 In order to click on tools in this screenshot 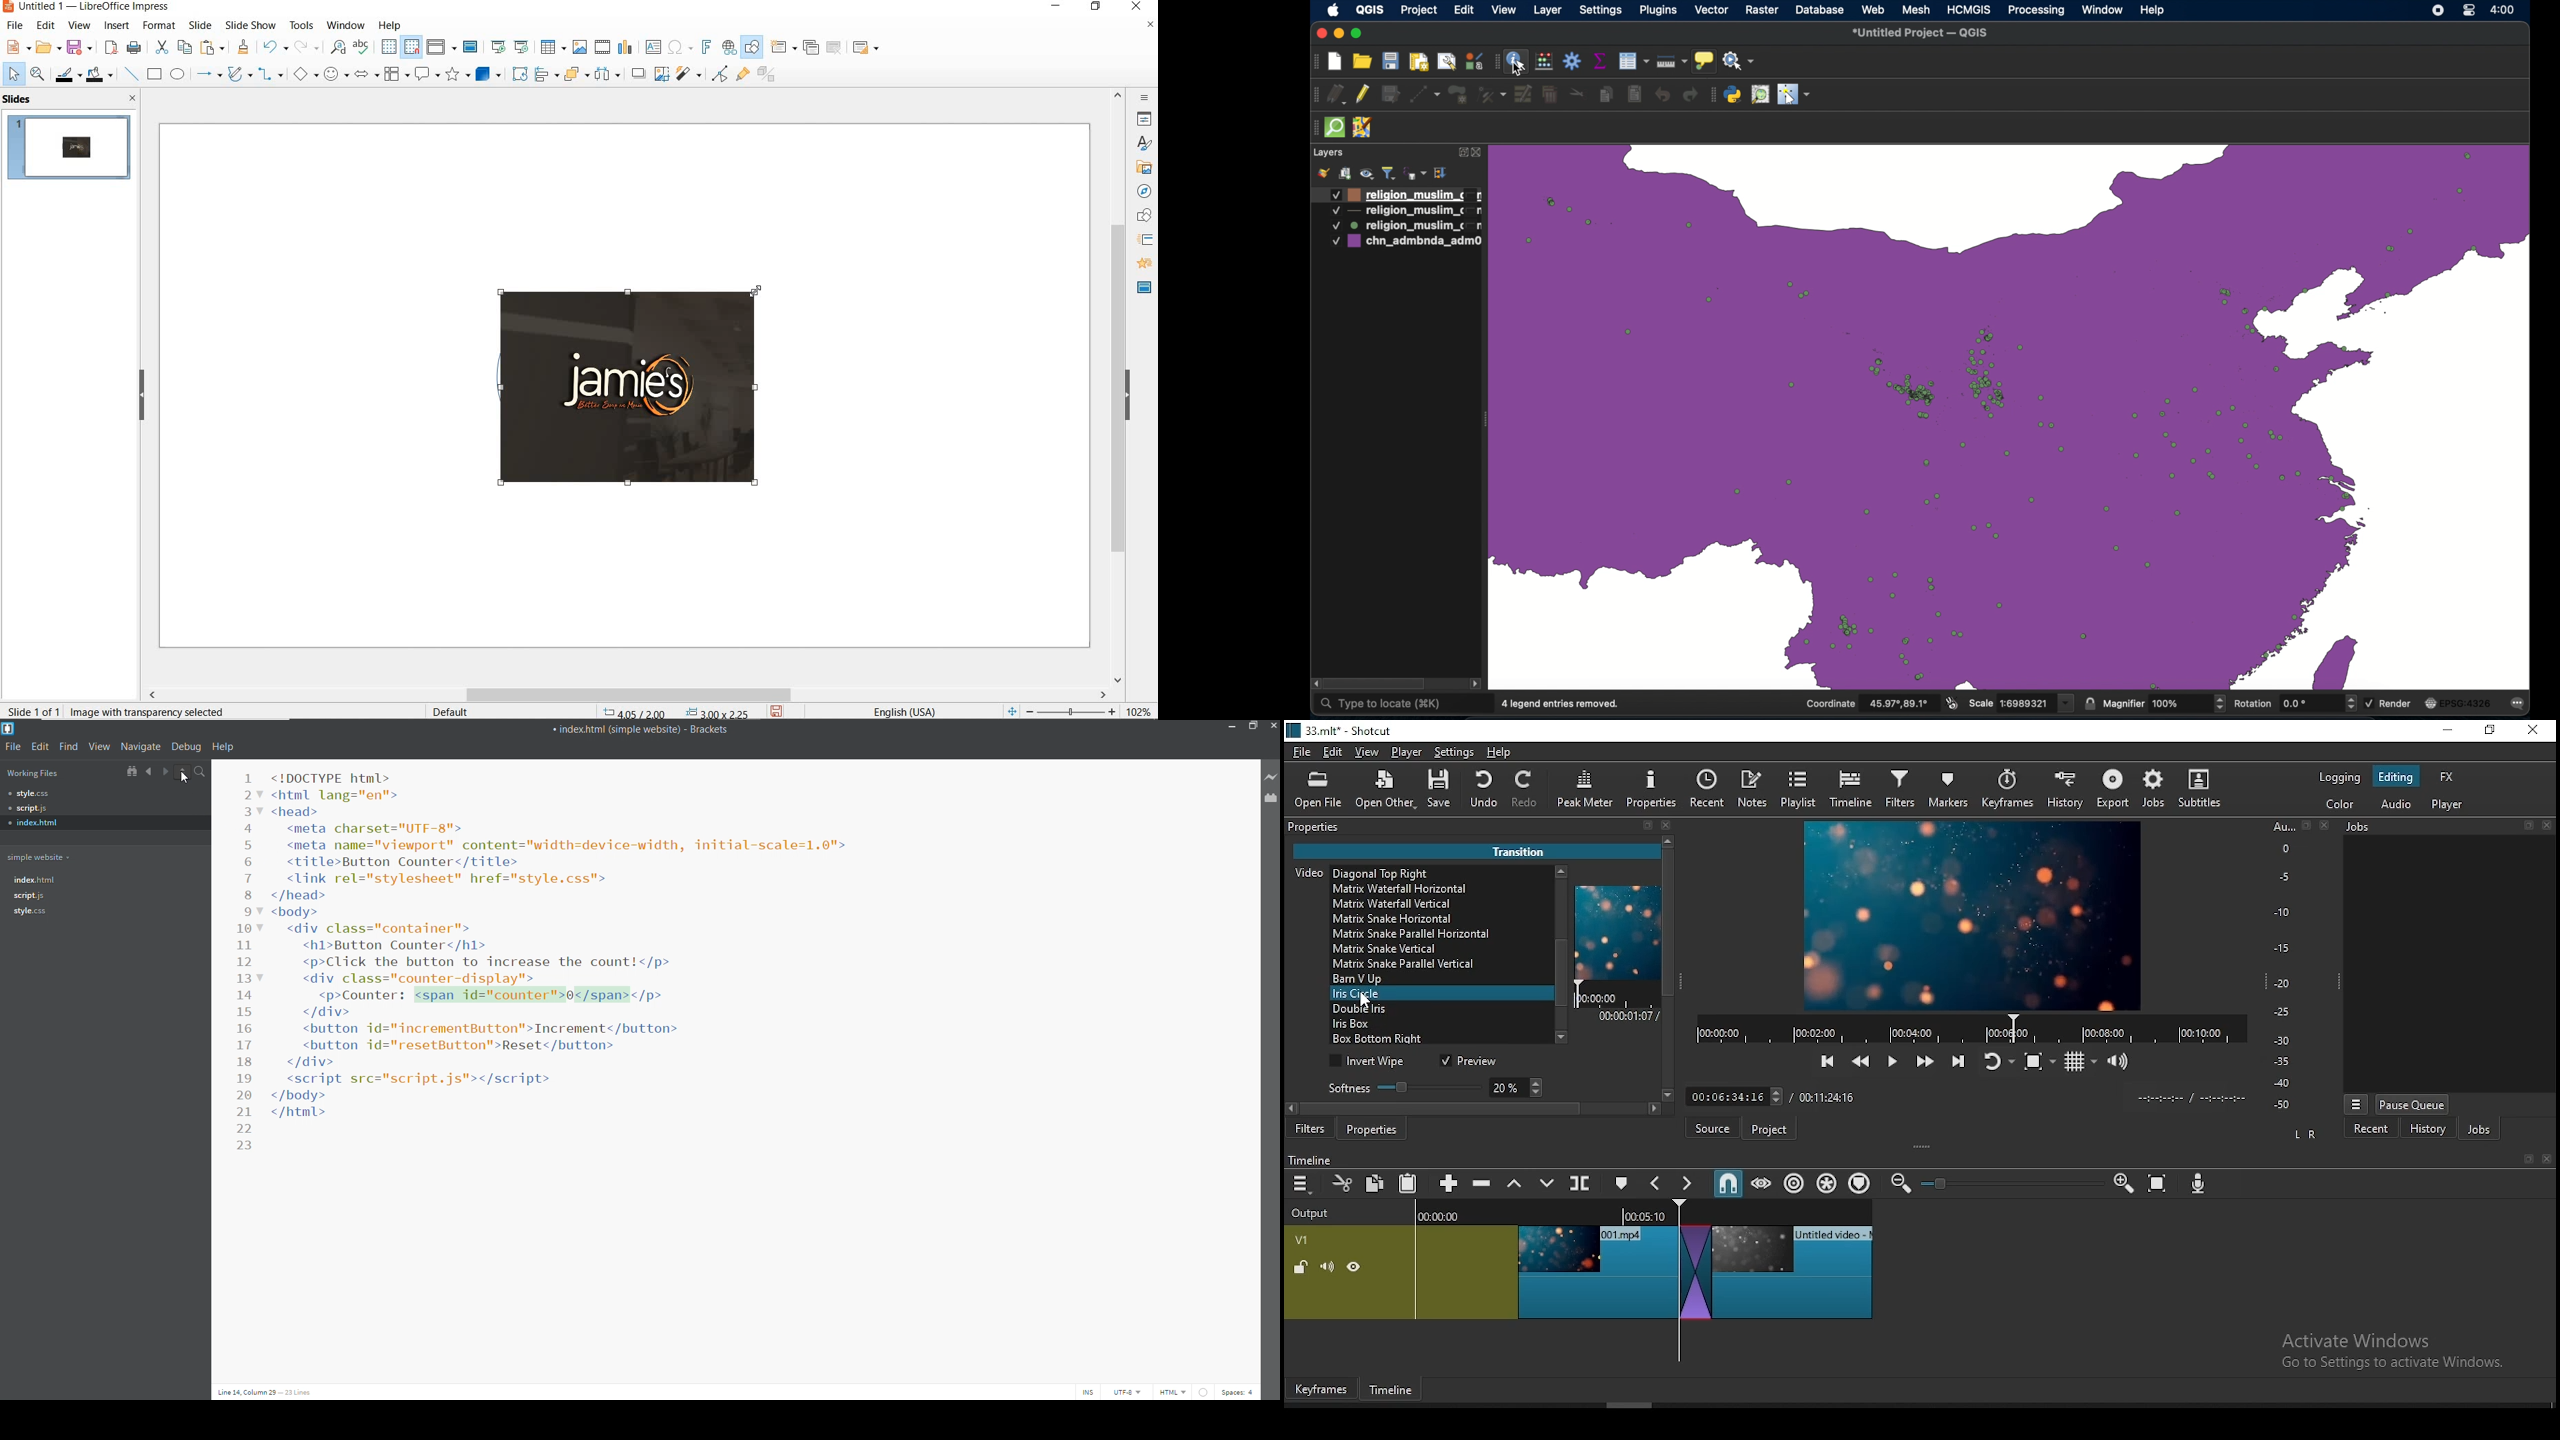, I will do `click(301, 25)`.